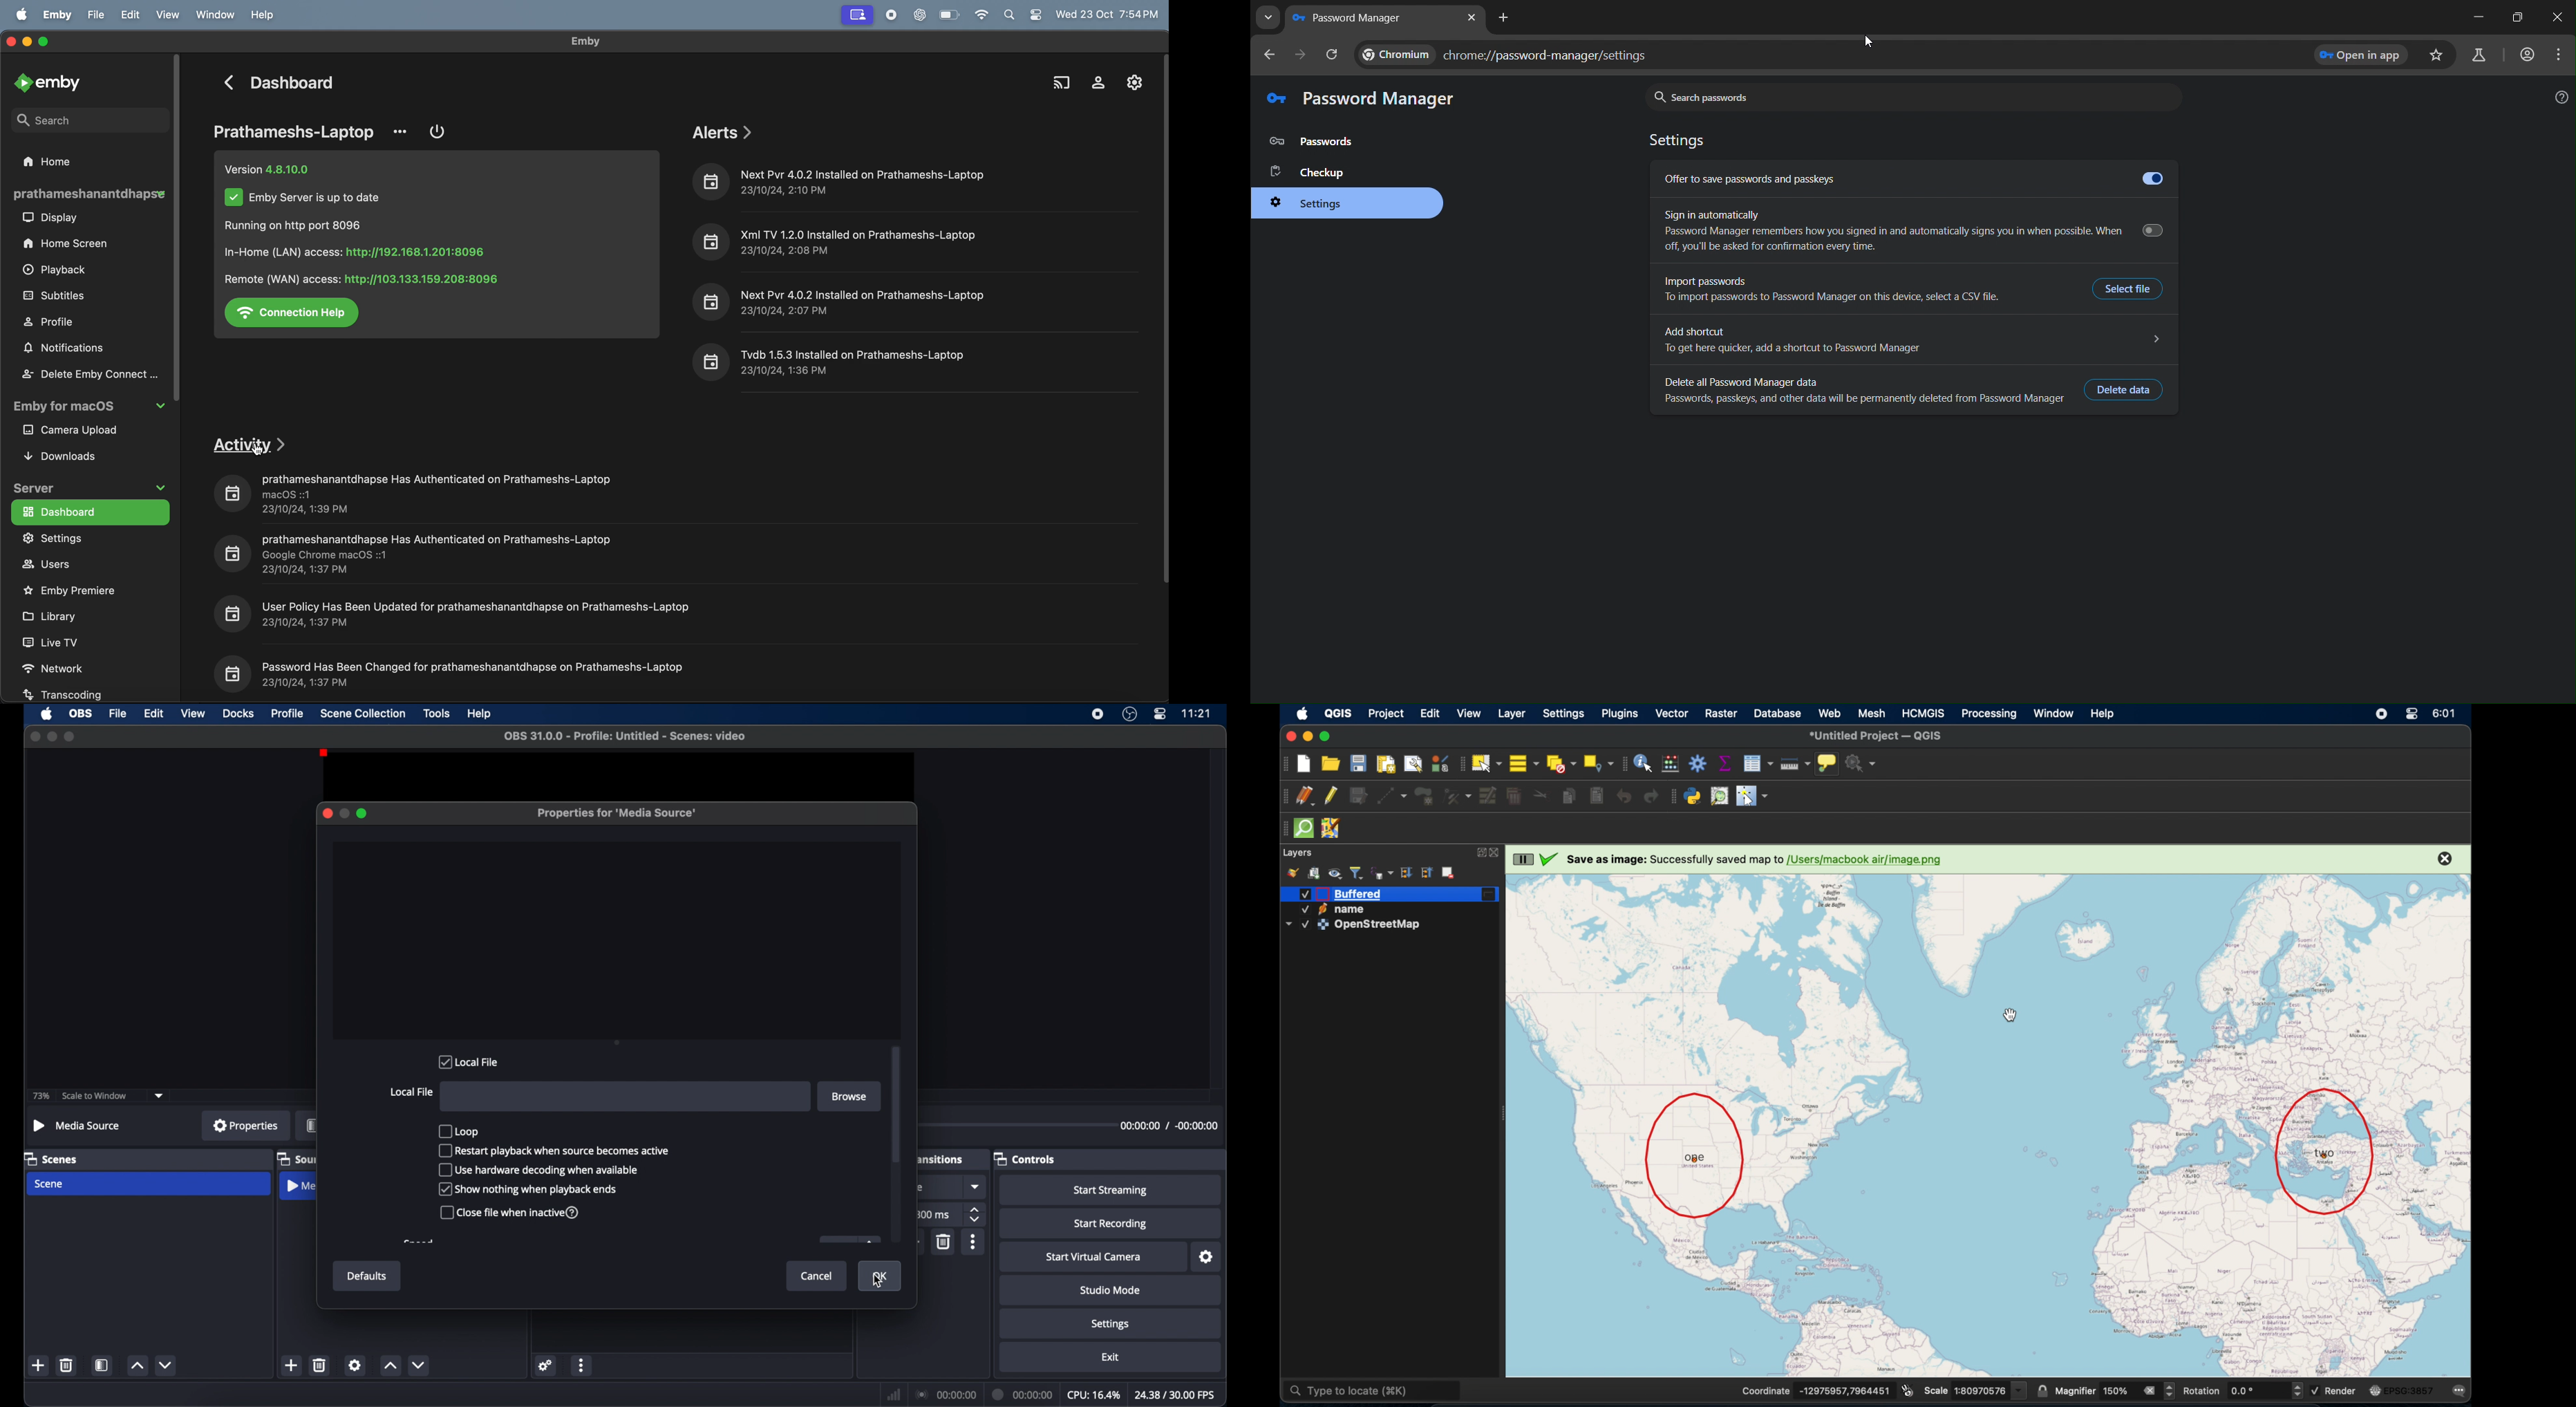  I want to click on scale to window, so click(94, 1096).